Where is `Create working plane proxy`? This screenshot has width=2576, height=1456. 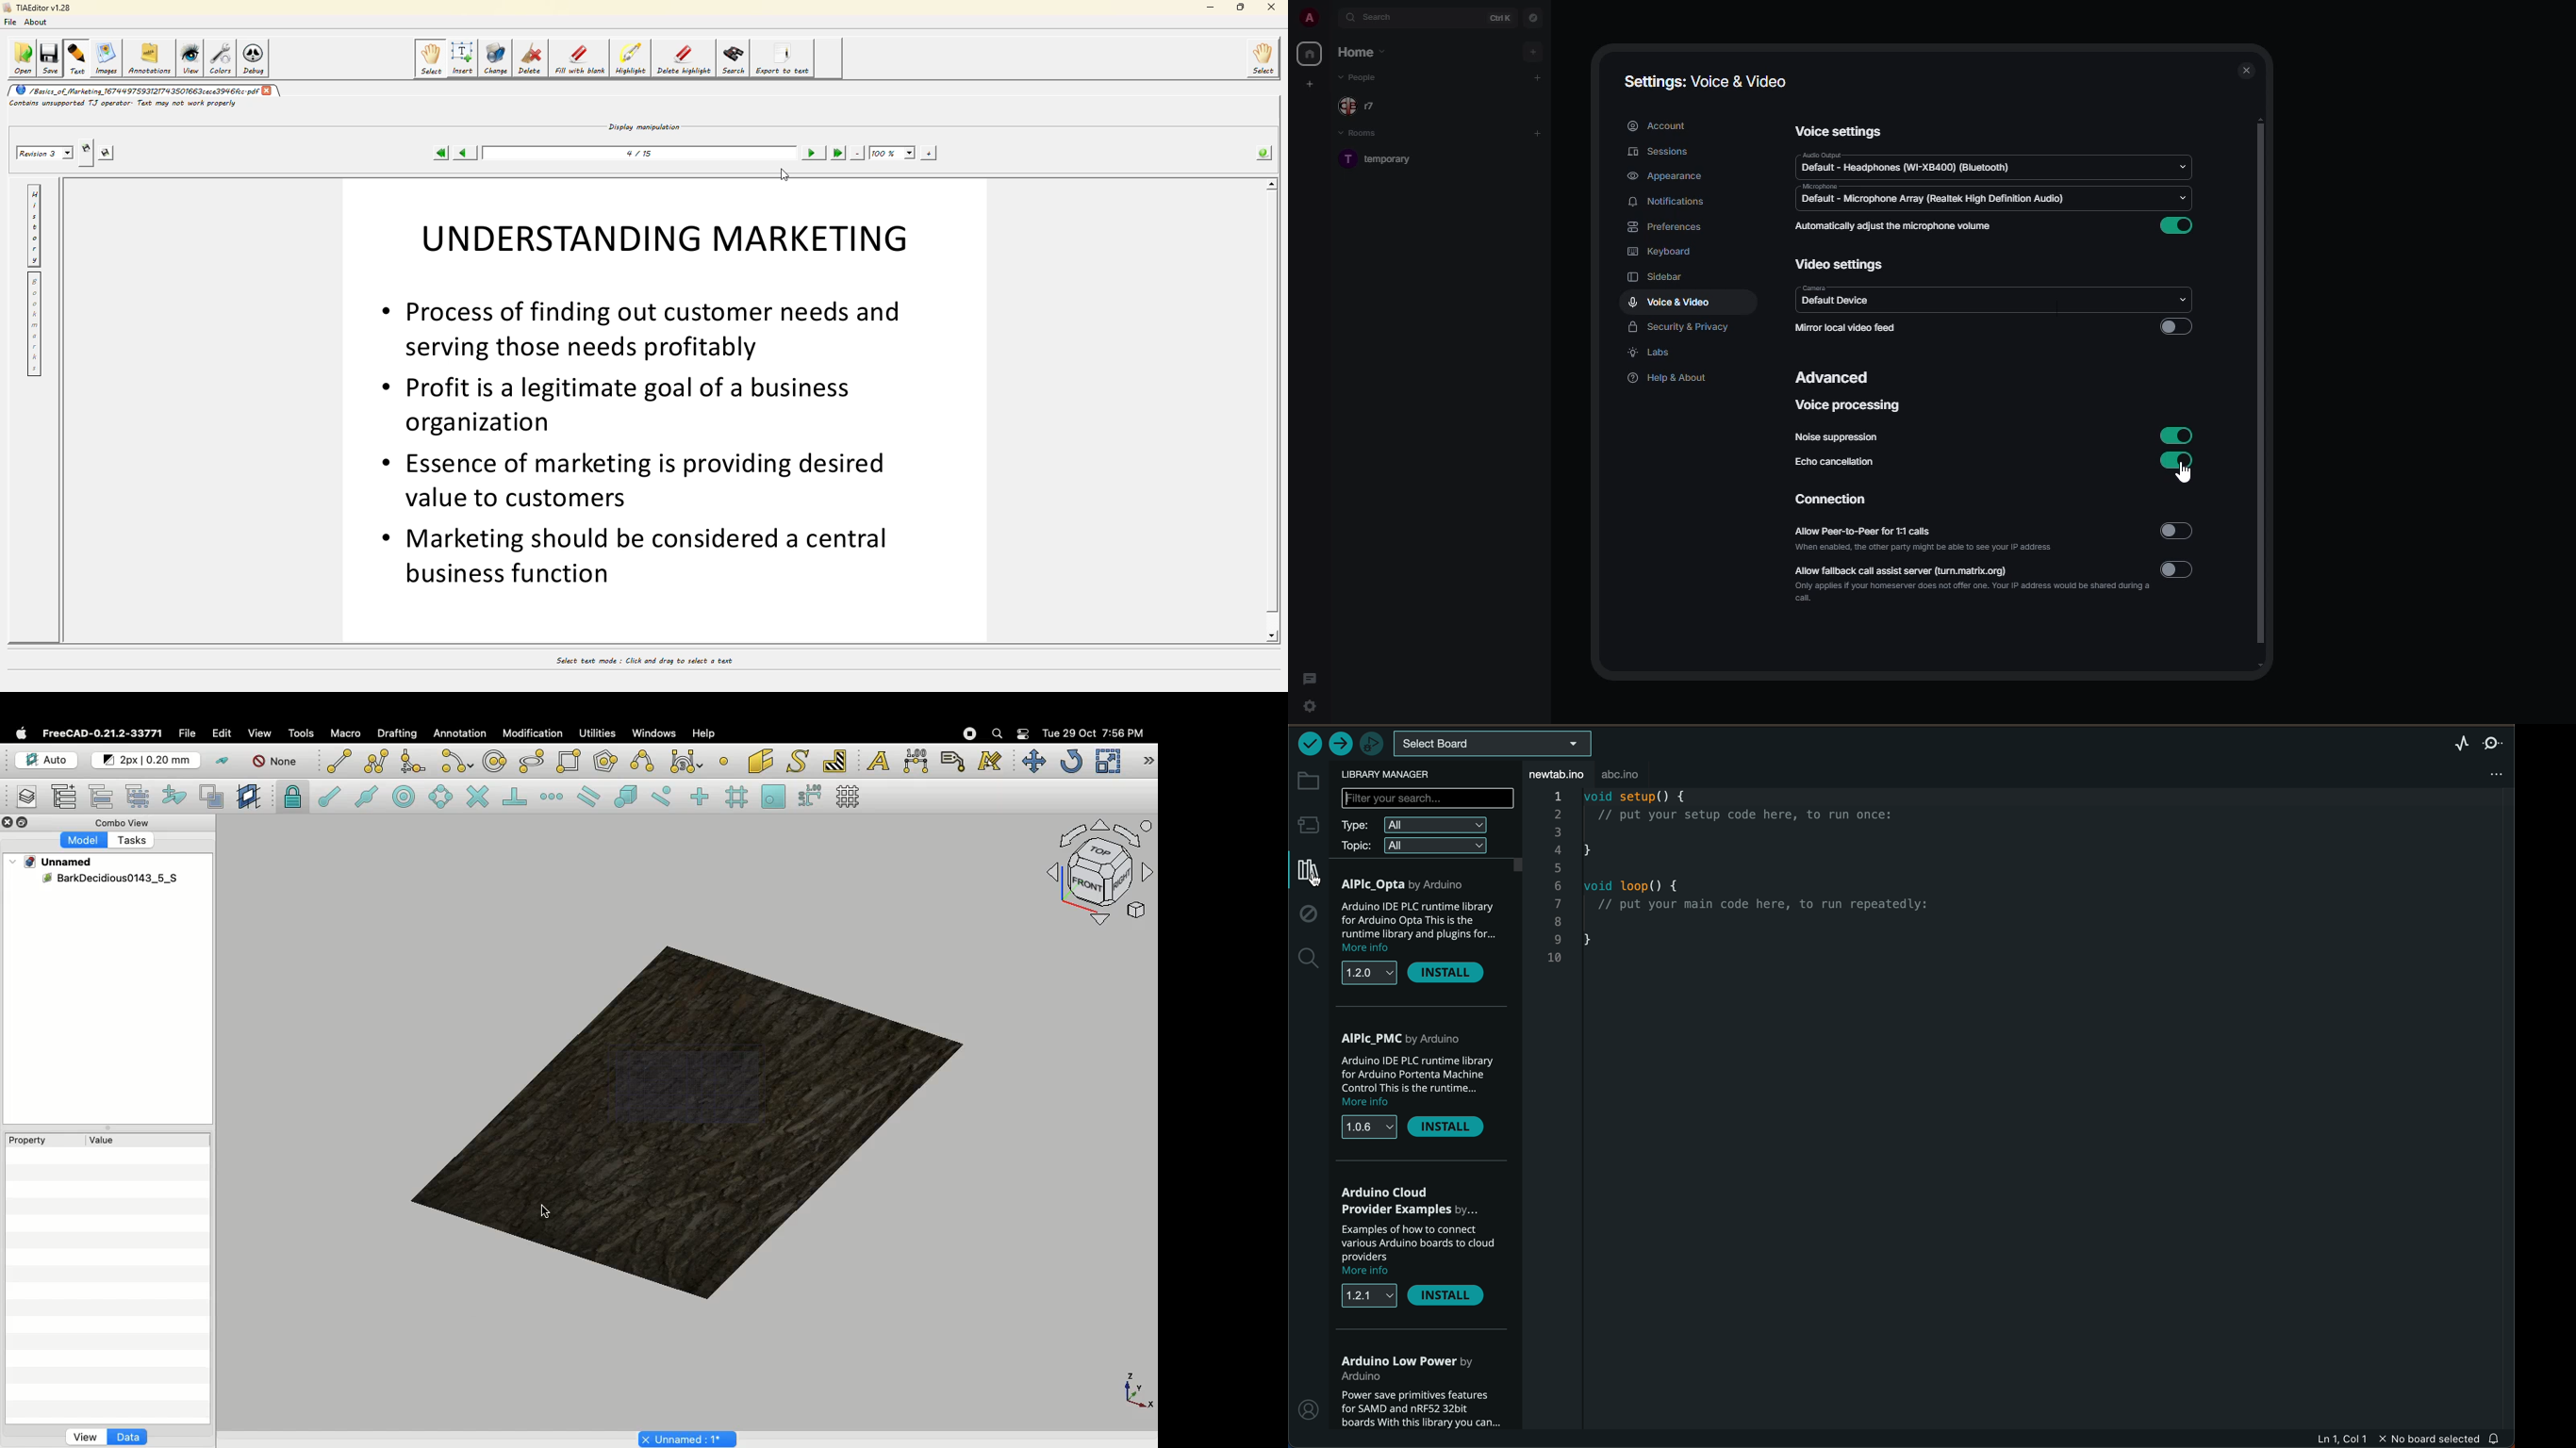
Create working plane proxy is located at coordinates (215, 797).